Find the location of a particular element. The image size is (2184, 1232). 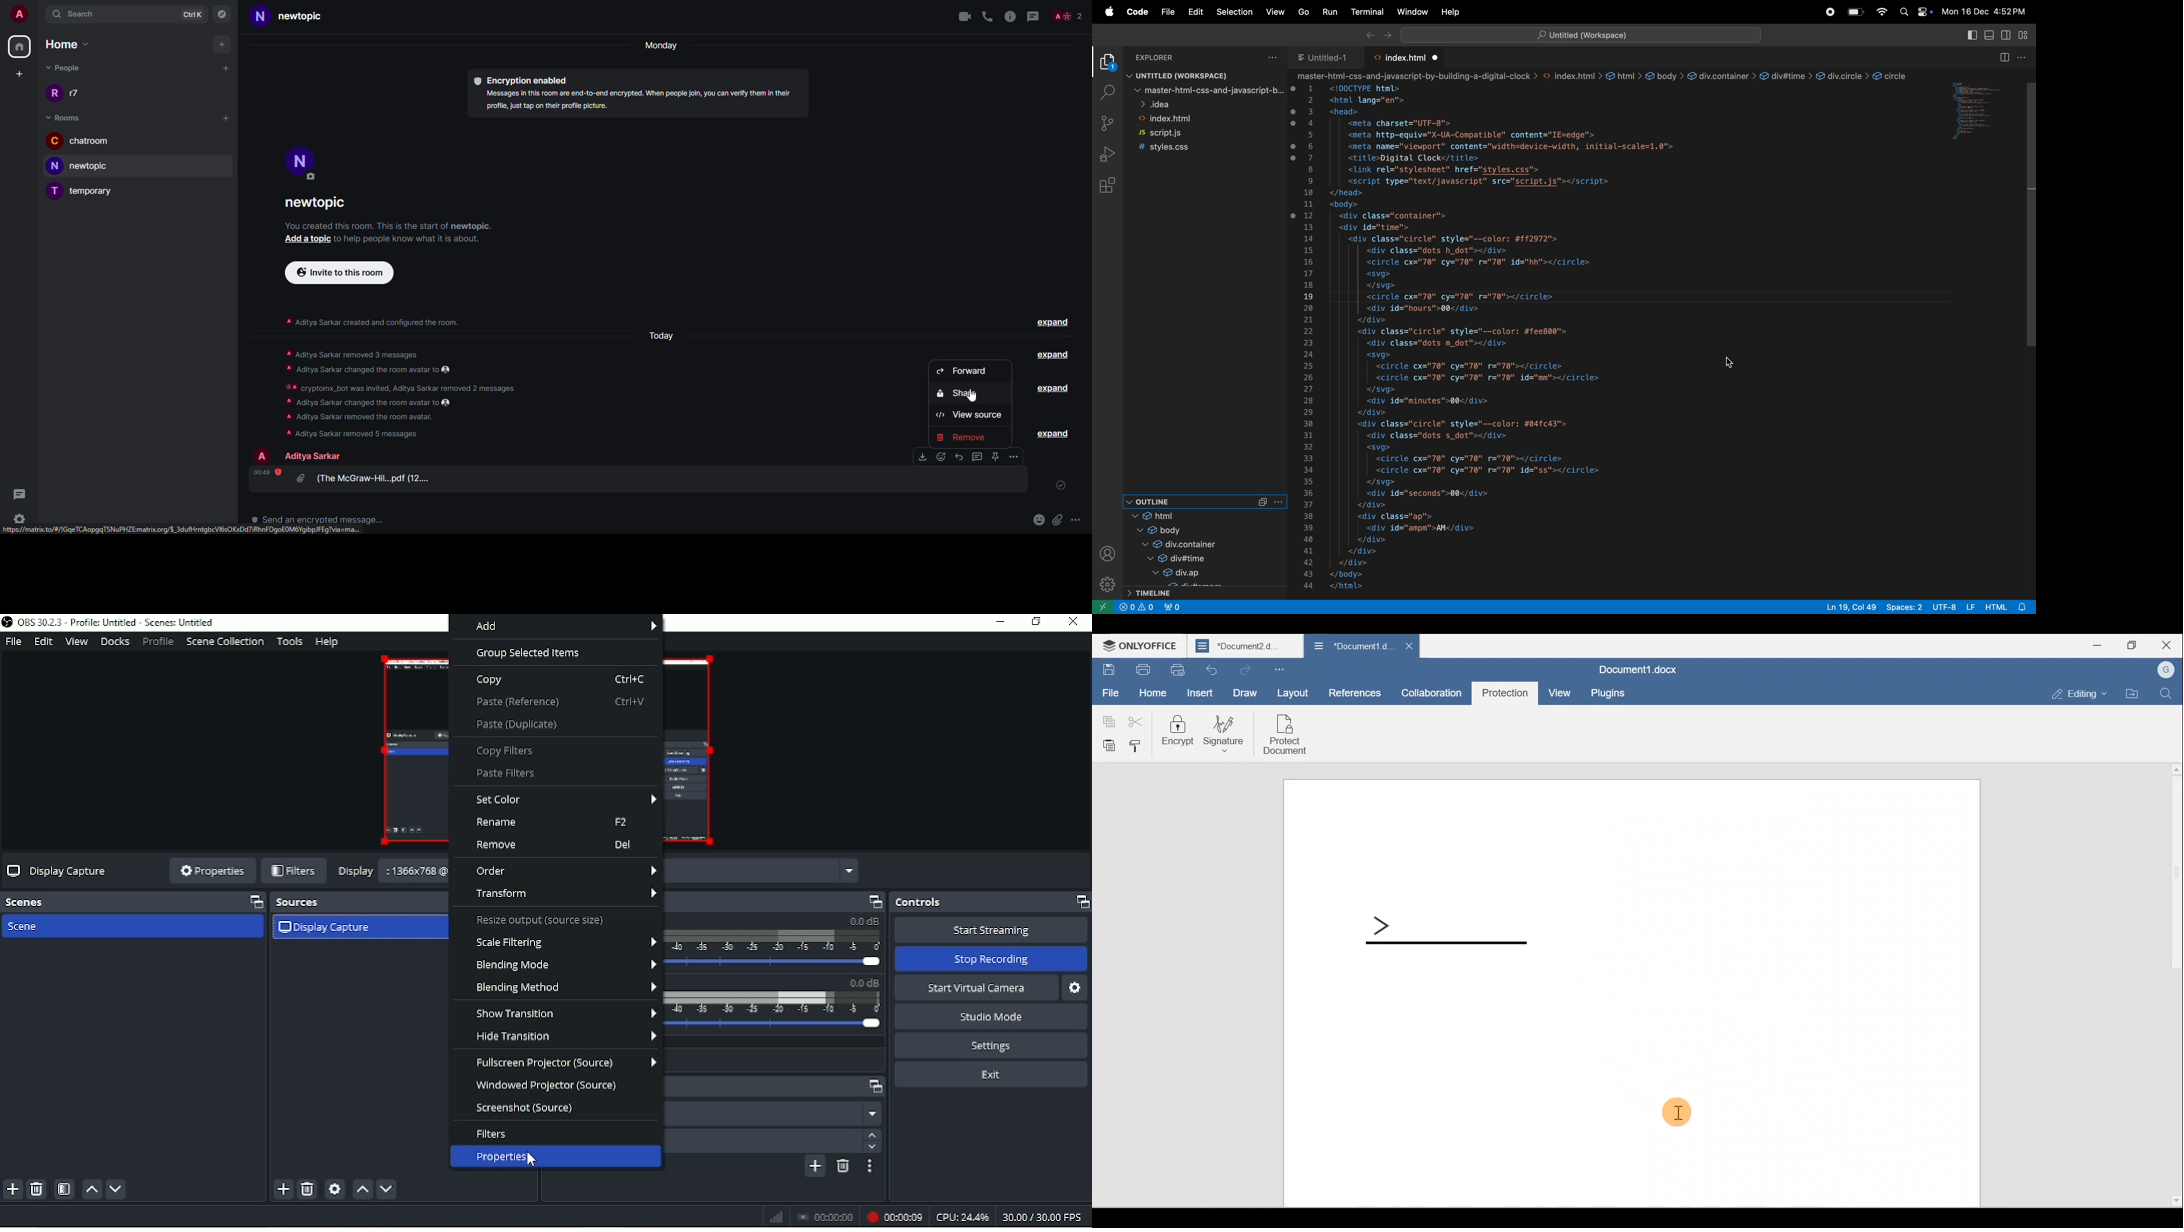

Cursor is located at coordinates (1686, 1111).